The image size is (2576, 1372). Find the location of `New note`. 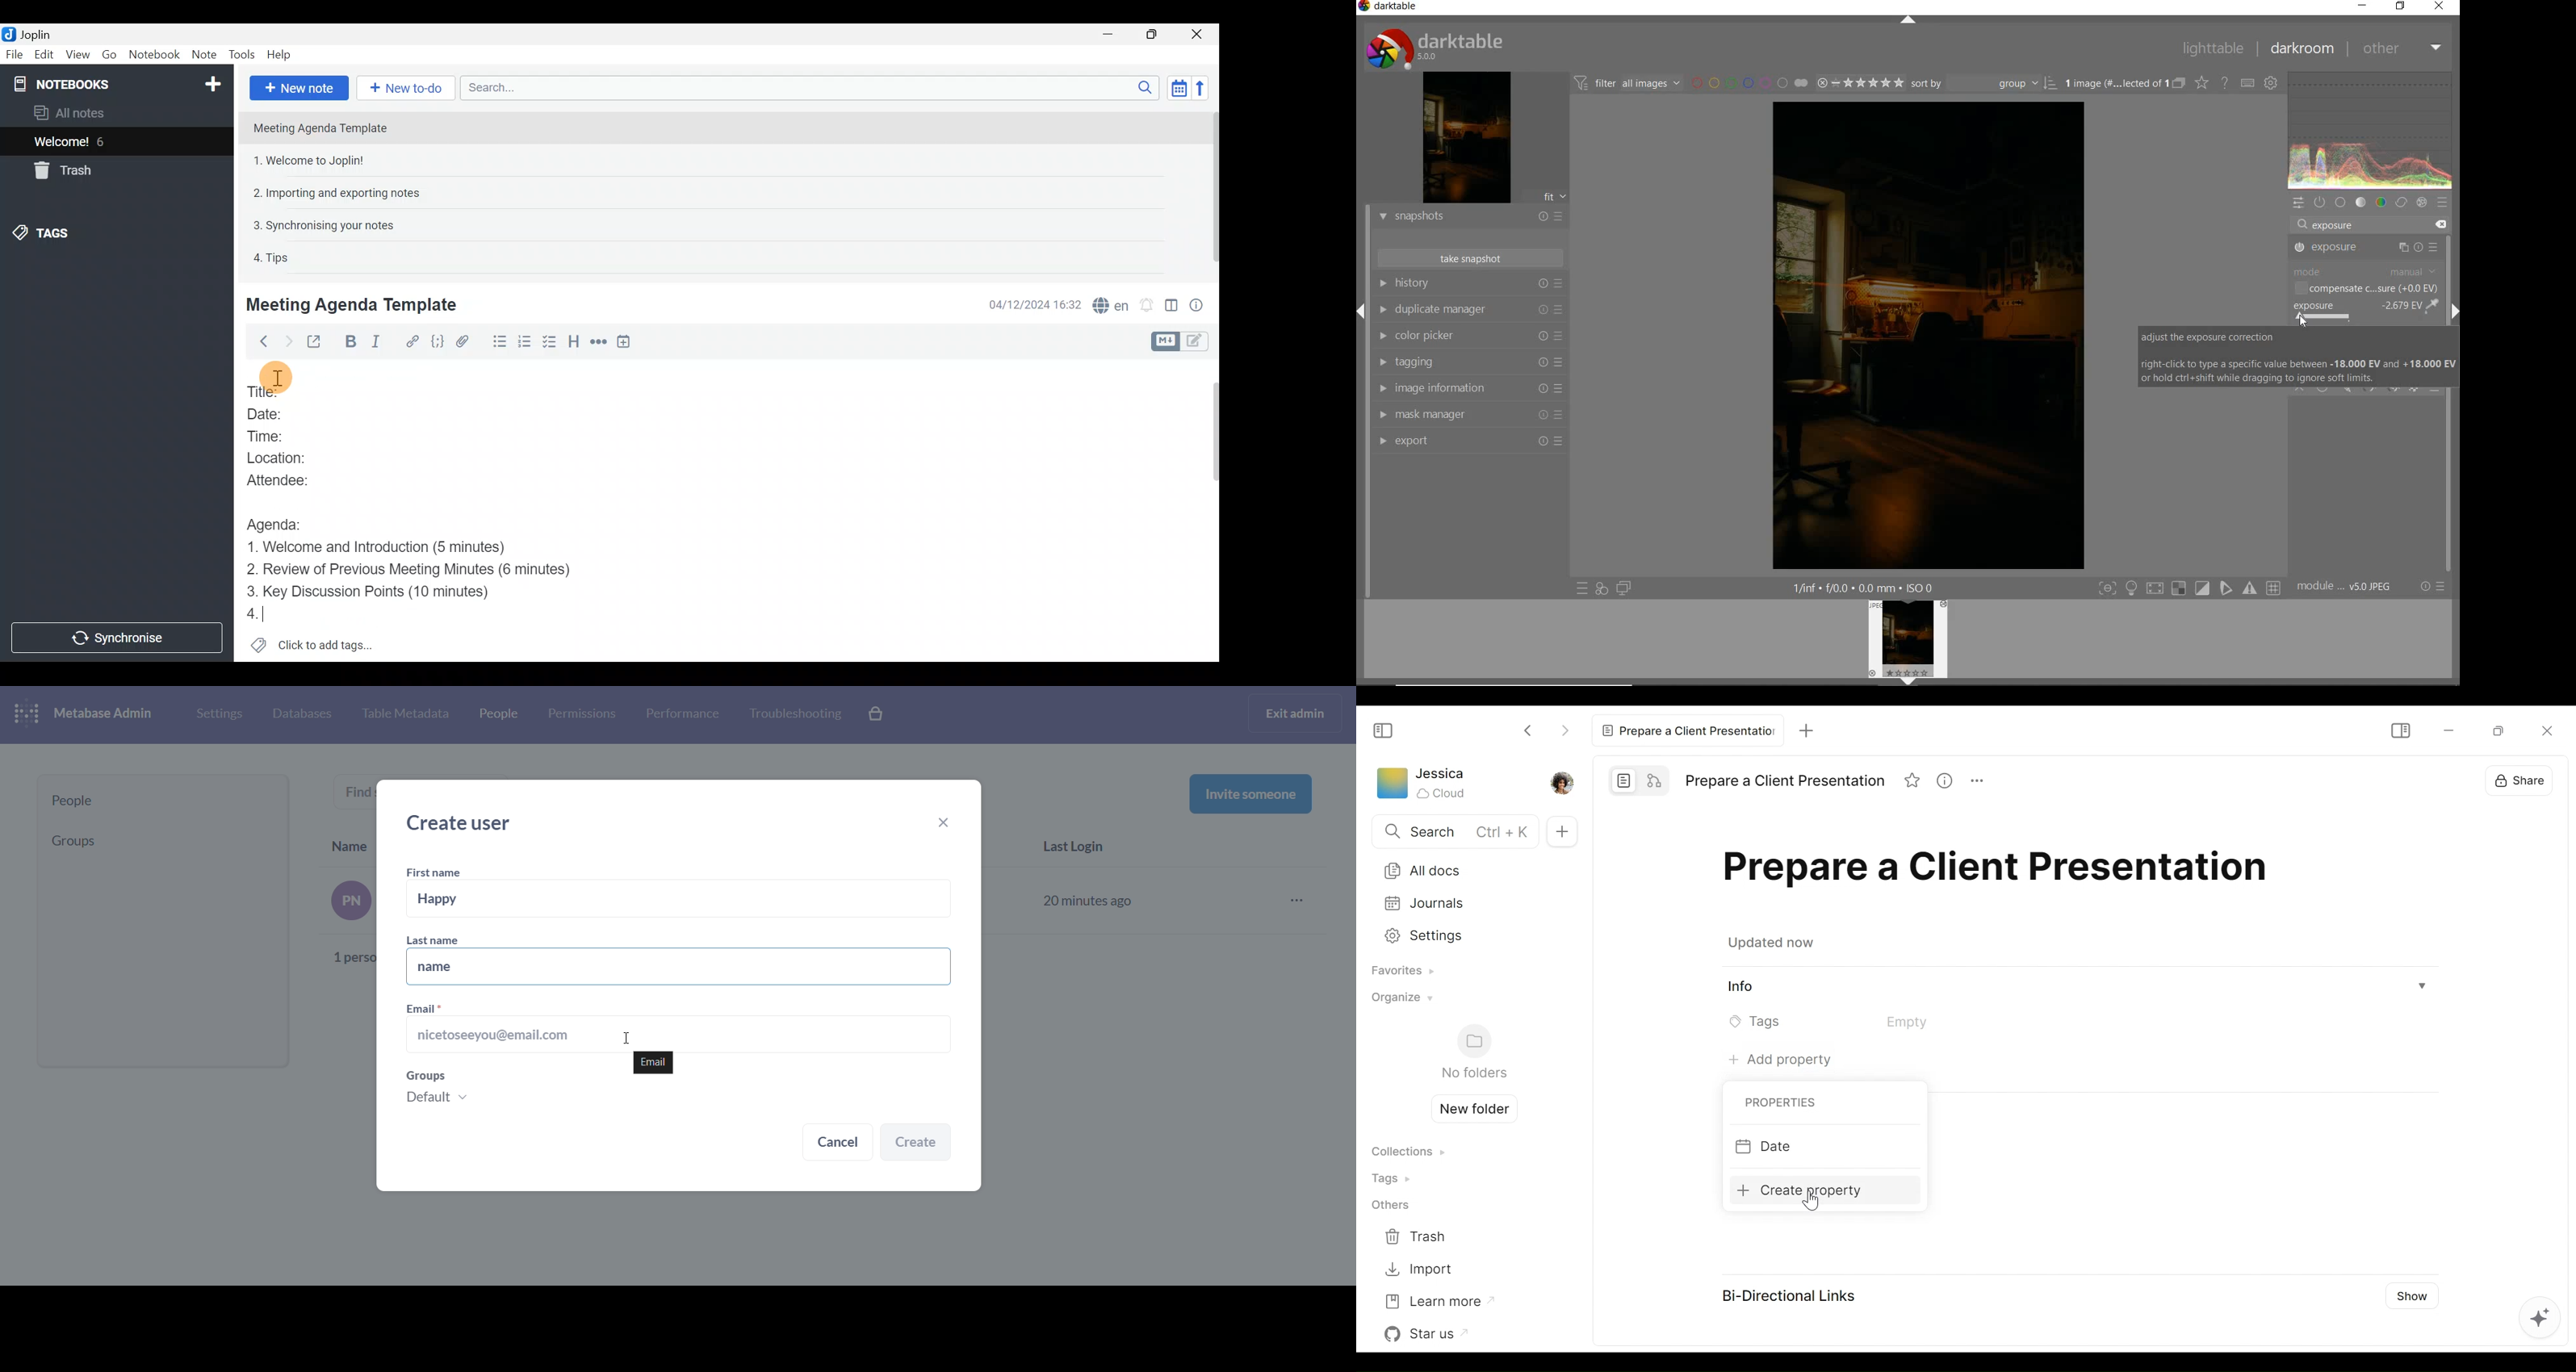

New note is located at coordinates (299, 88).